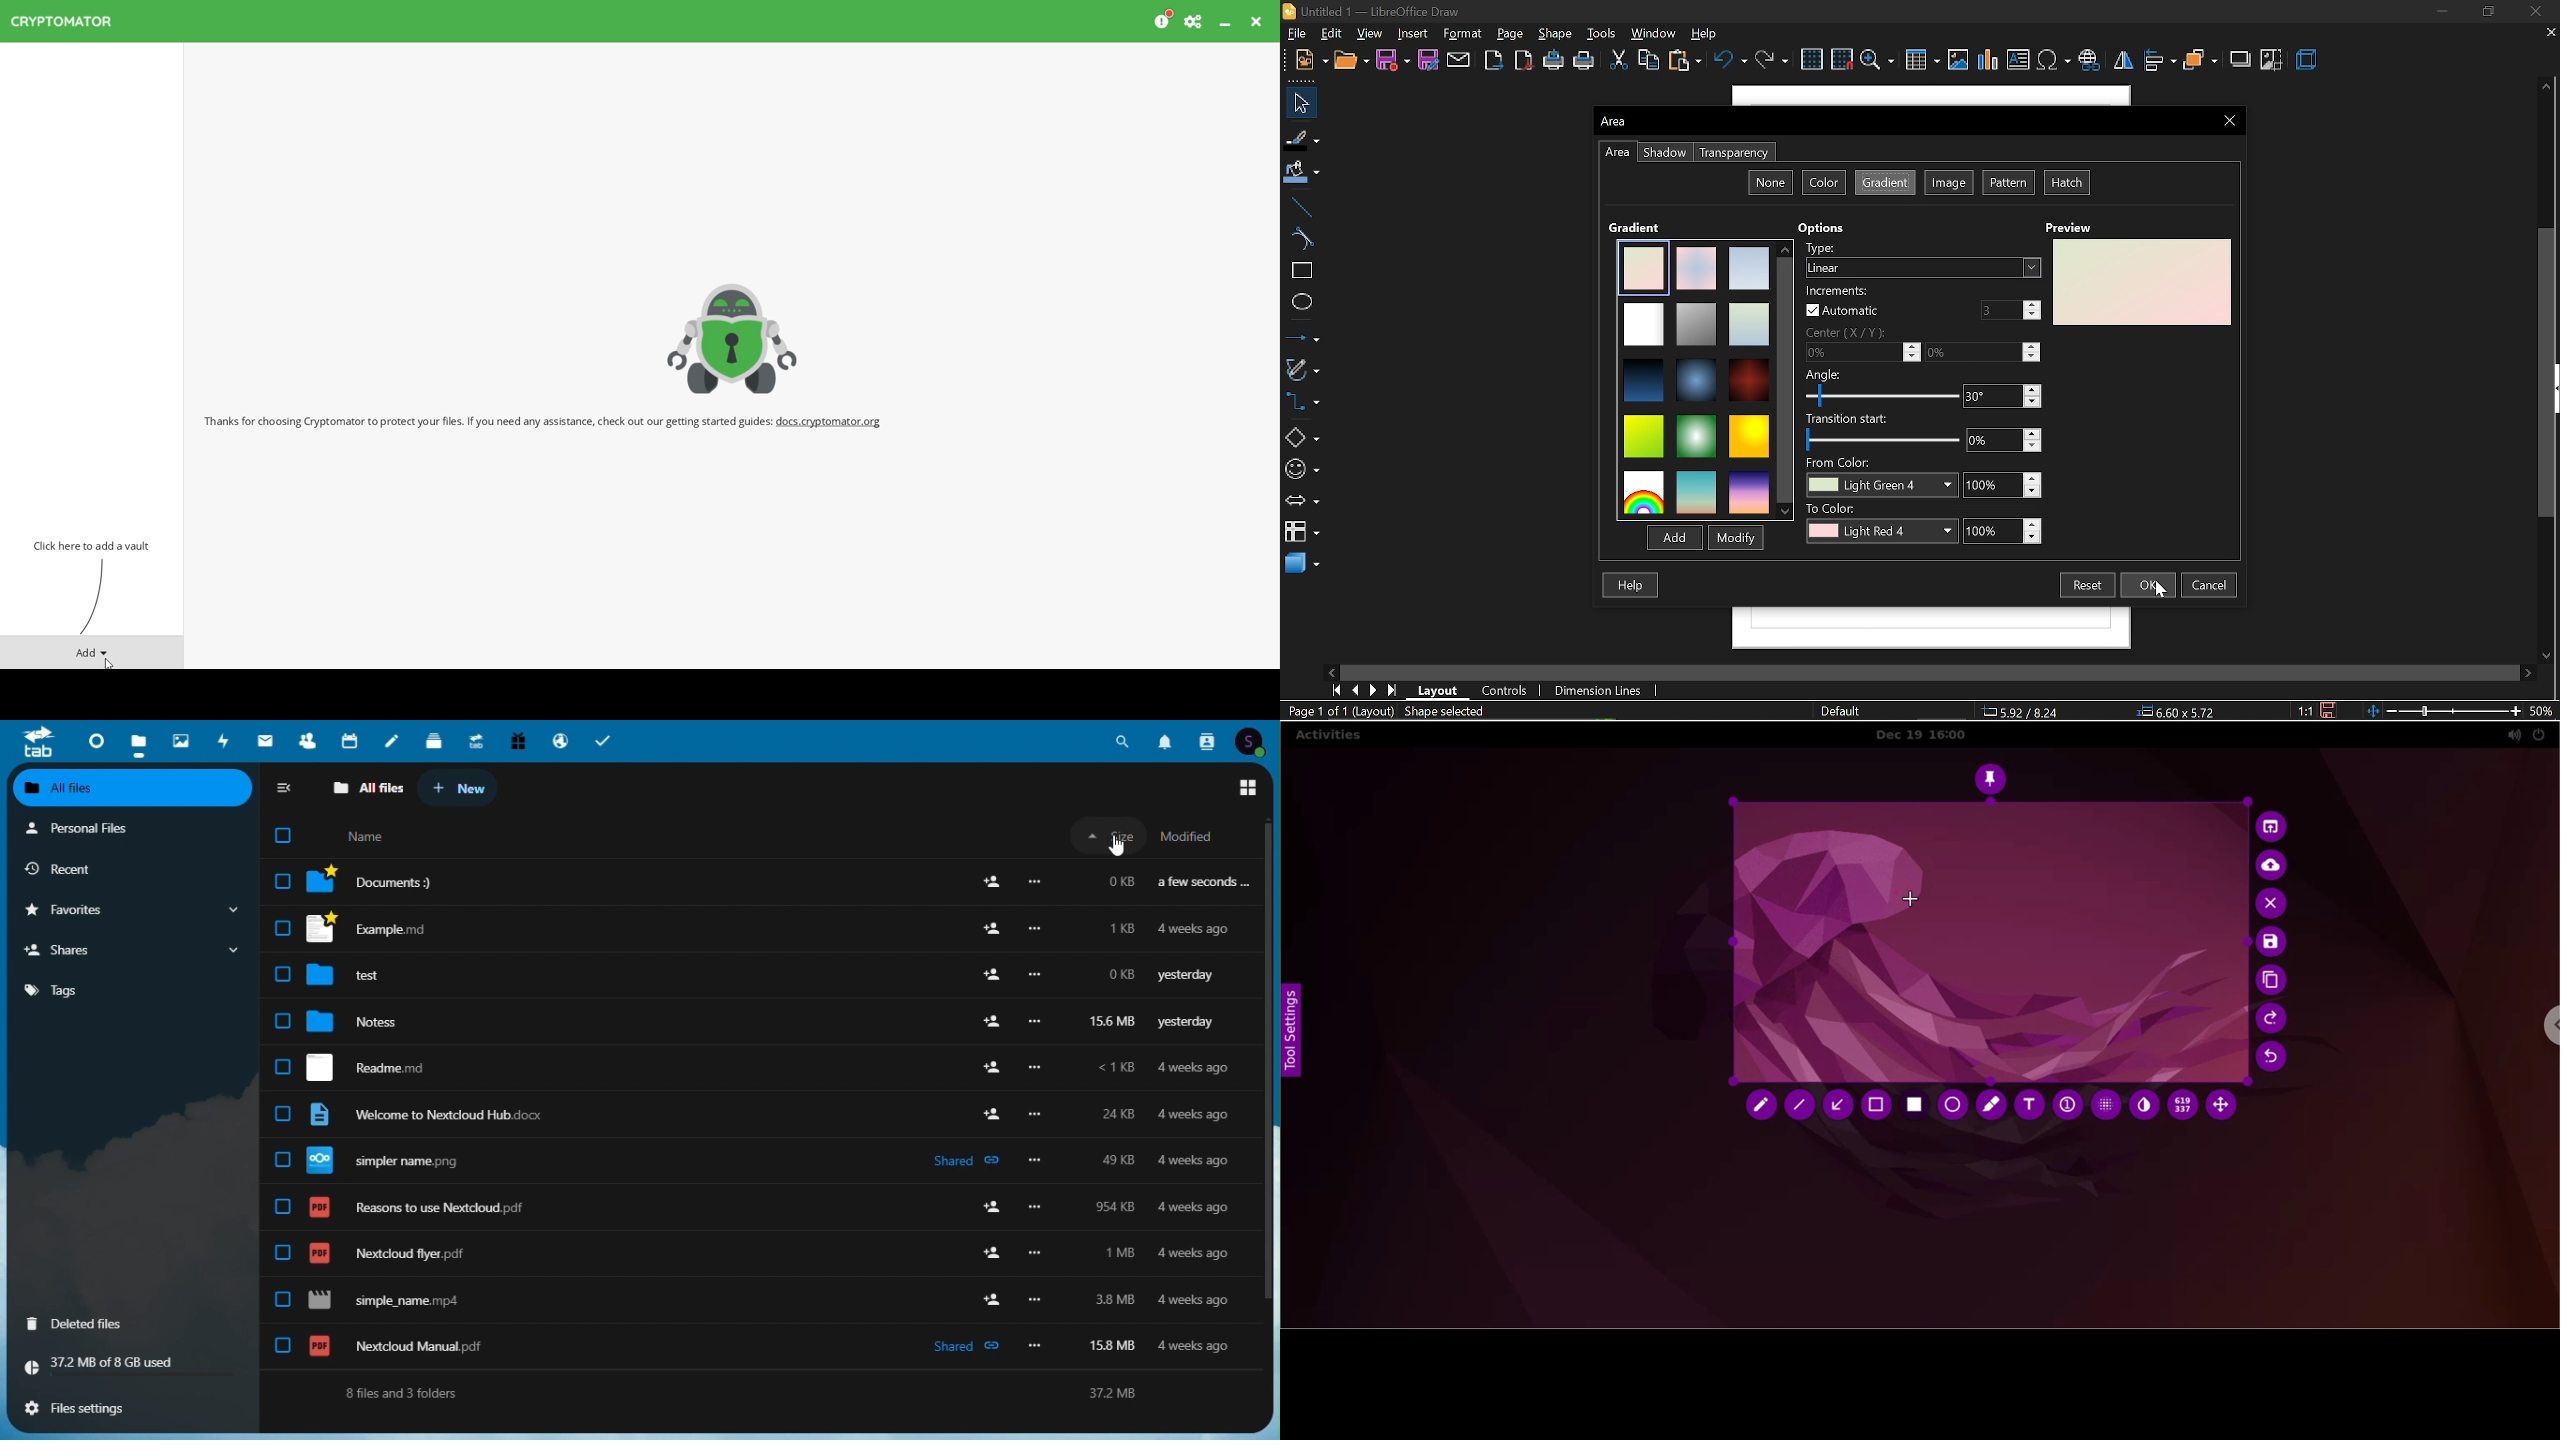 This screenshot has width=2576, height=1456. I want to click on print directly, so click(1553, 61).